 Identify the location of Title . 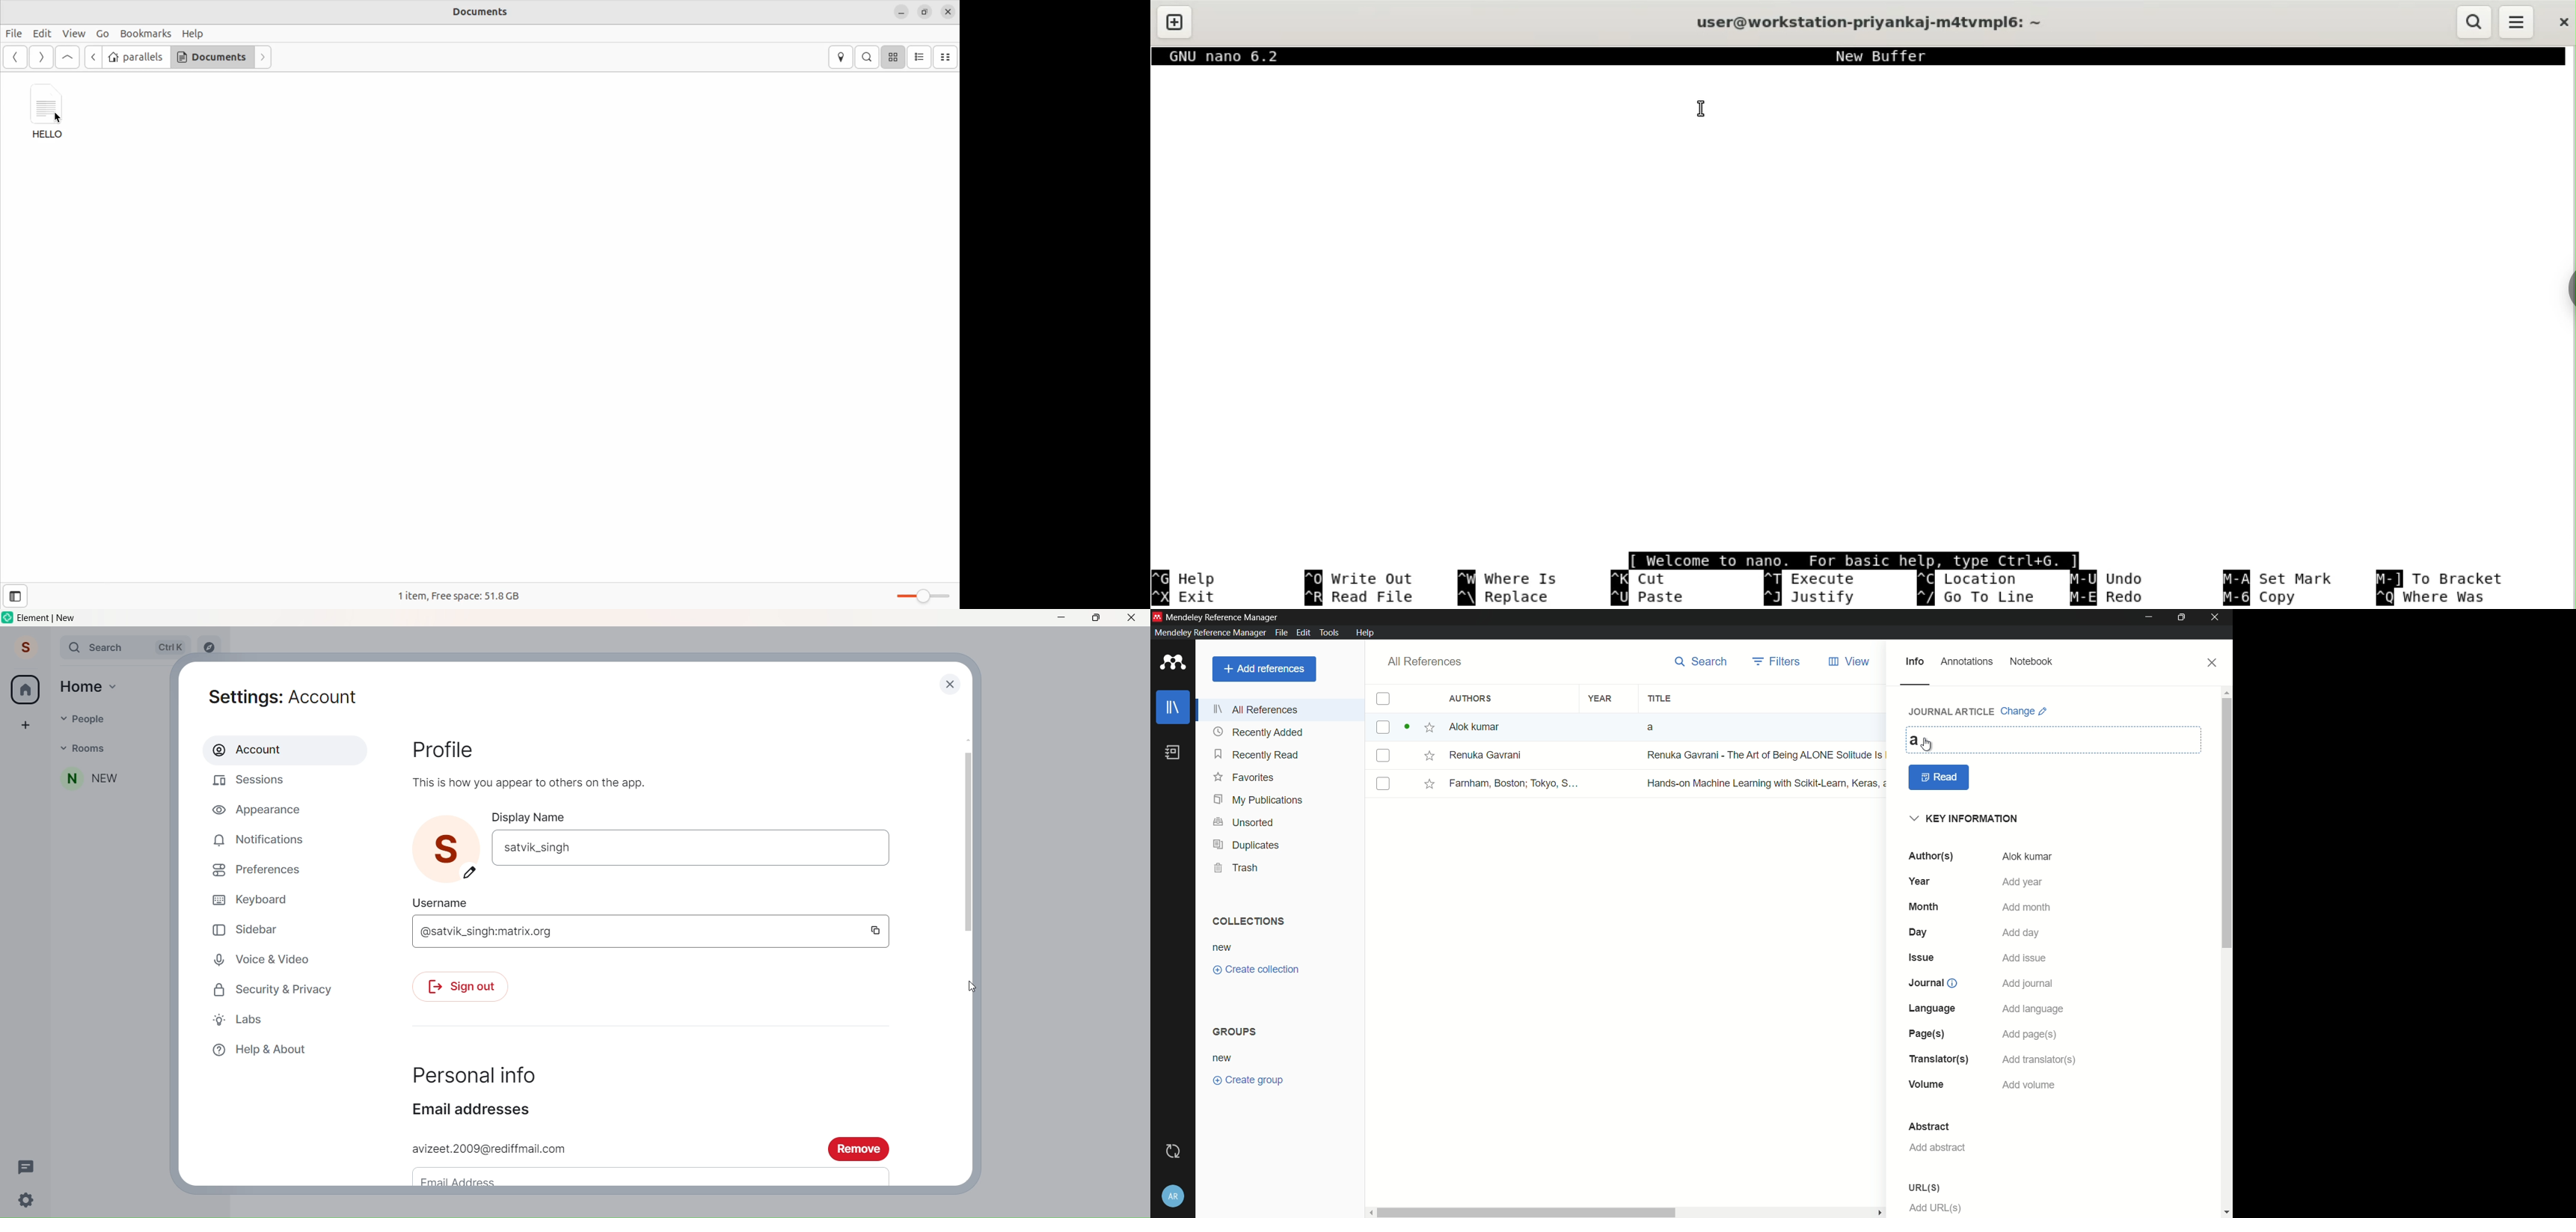
(58, 618).